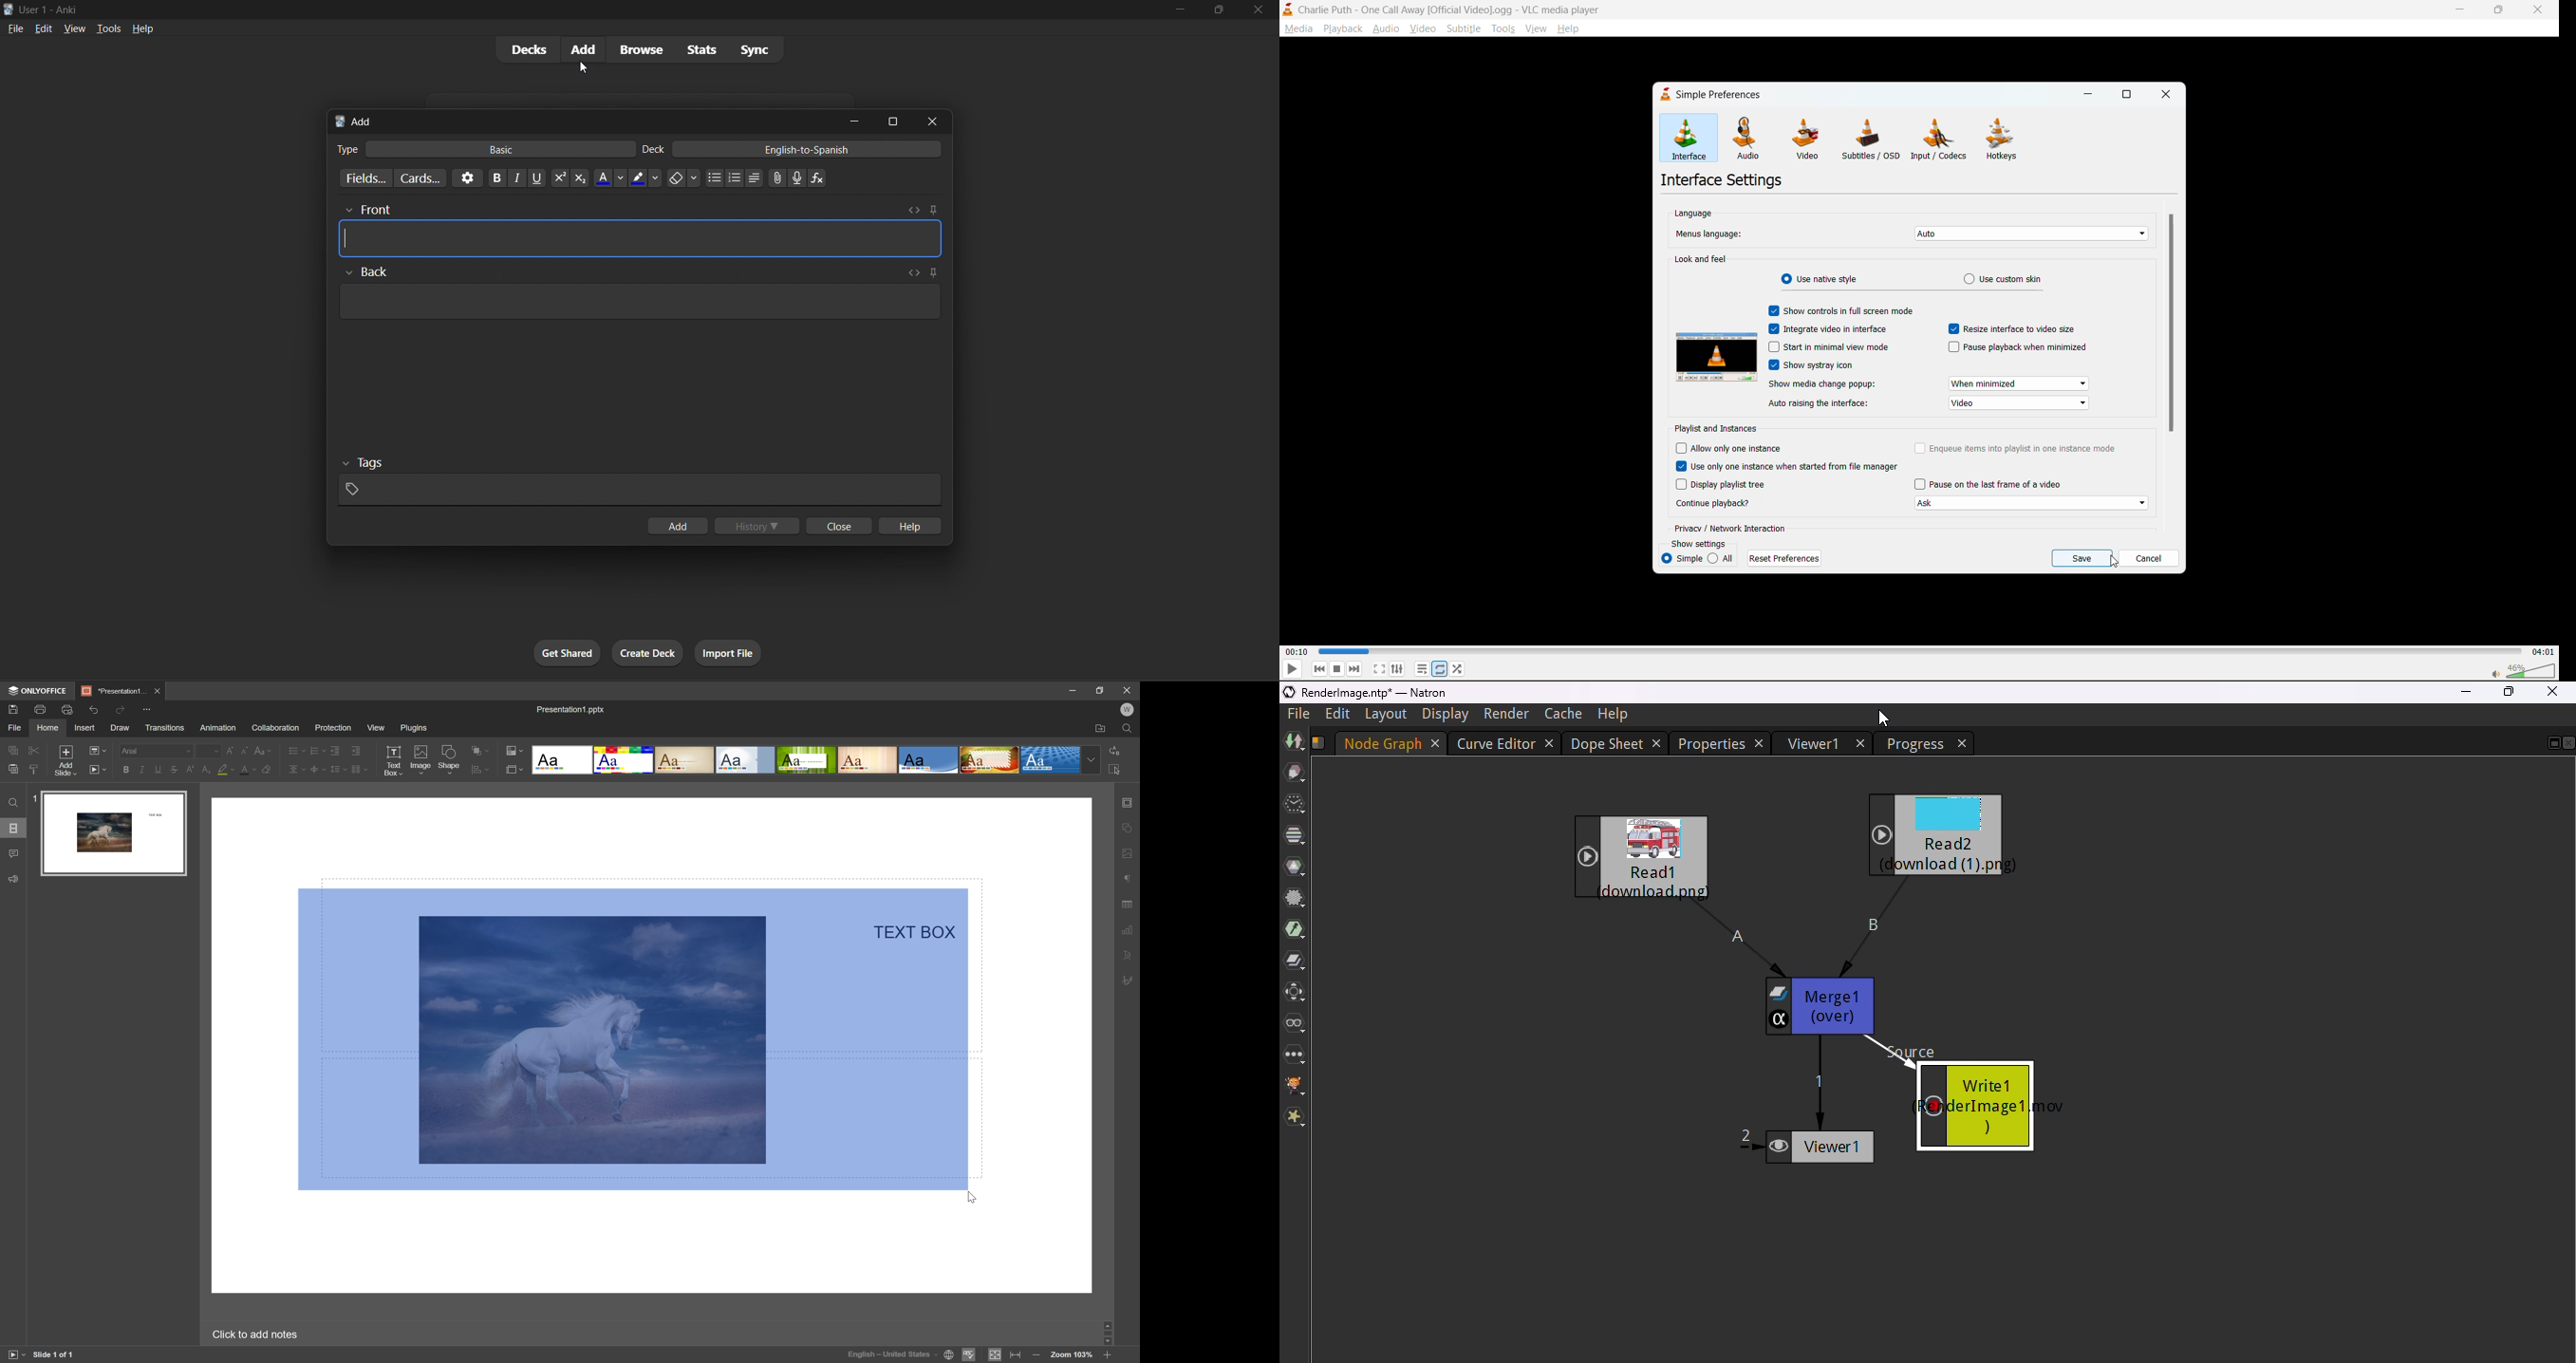 Image resolution: width=2576 pixels, height=1372 pixels. I want to click on sync, so click(754, 47).